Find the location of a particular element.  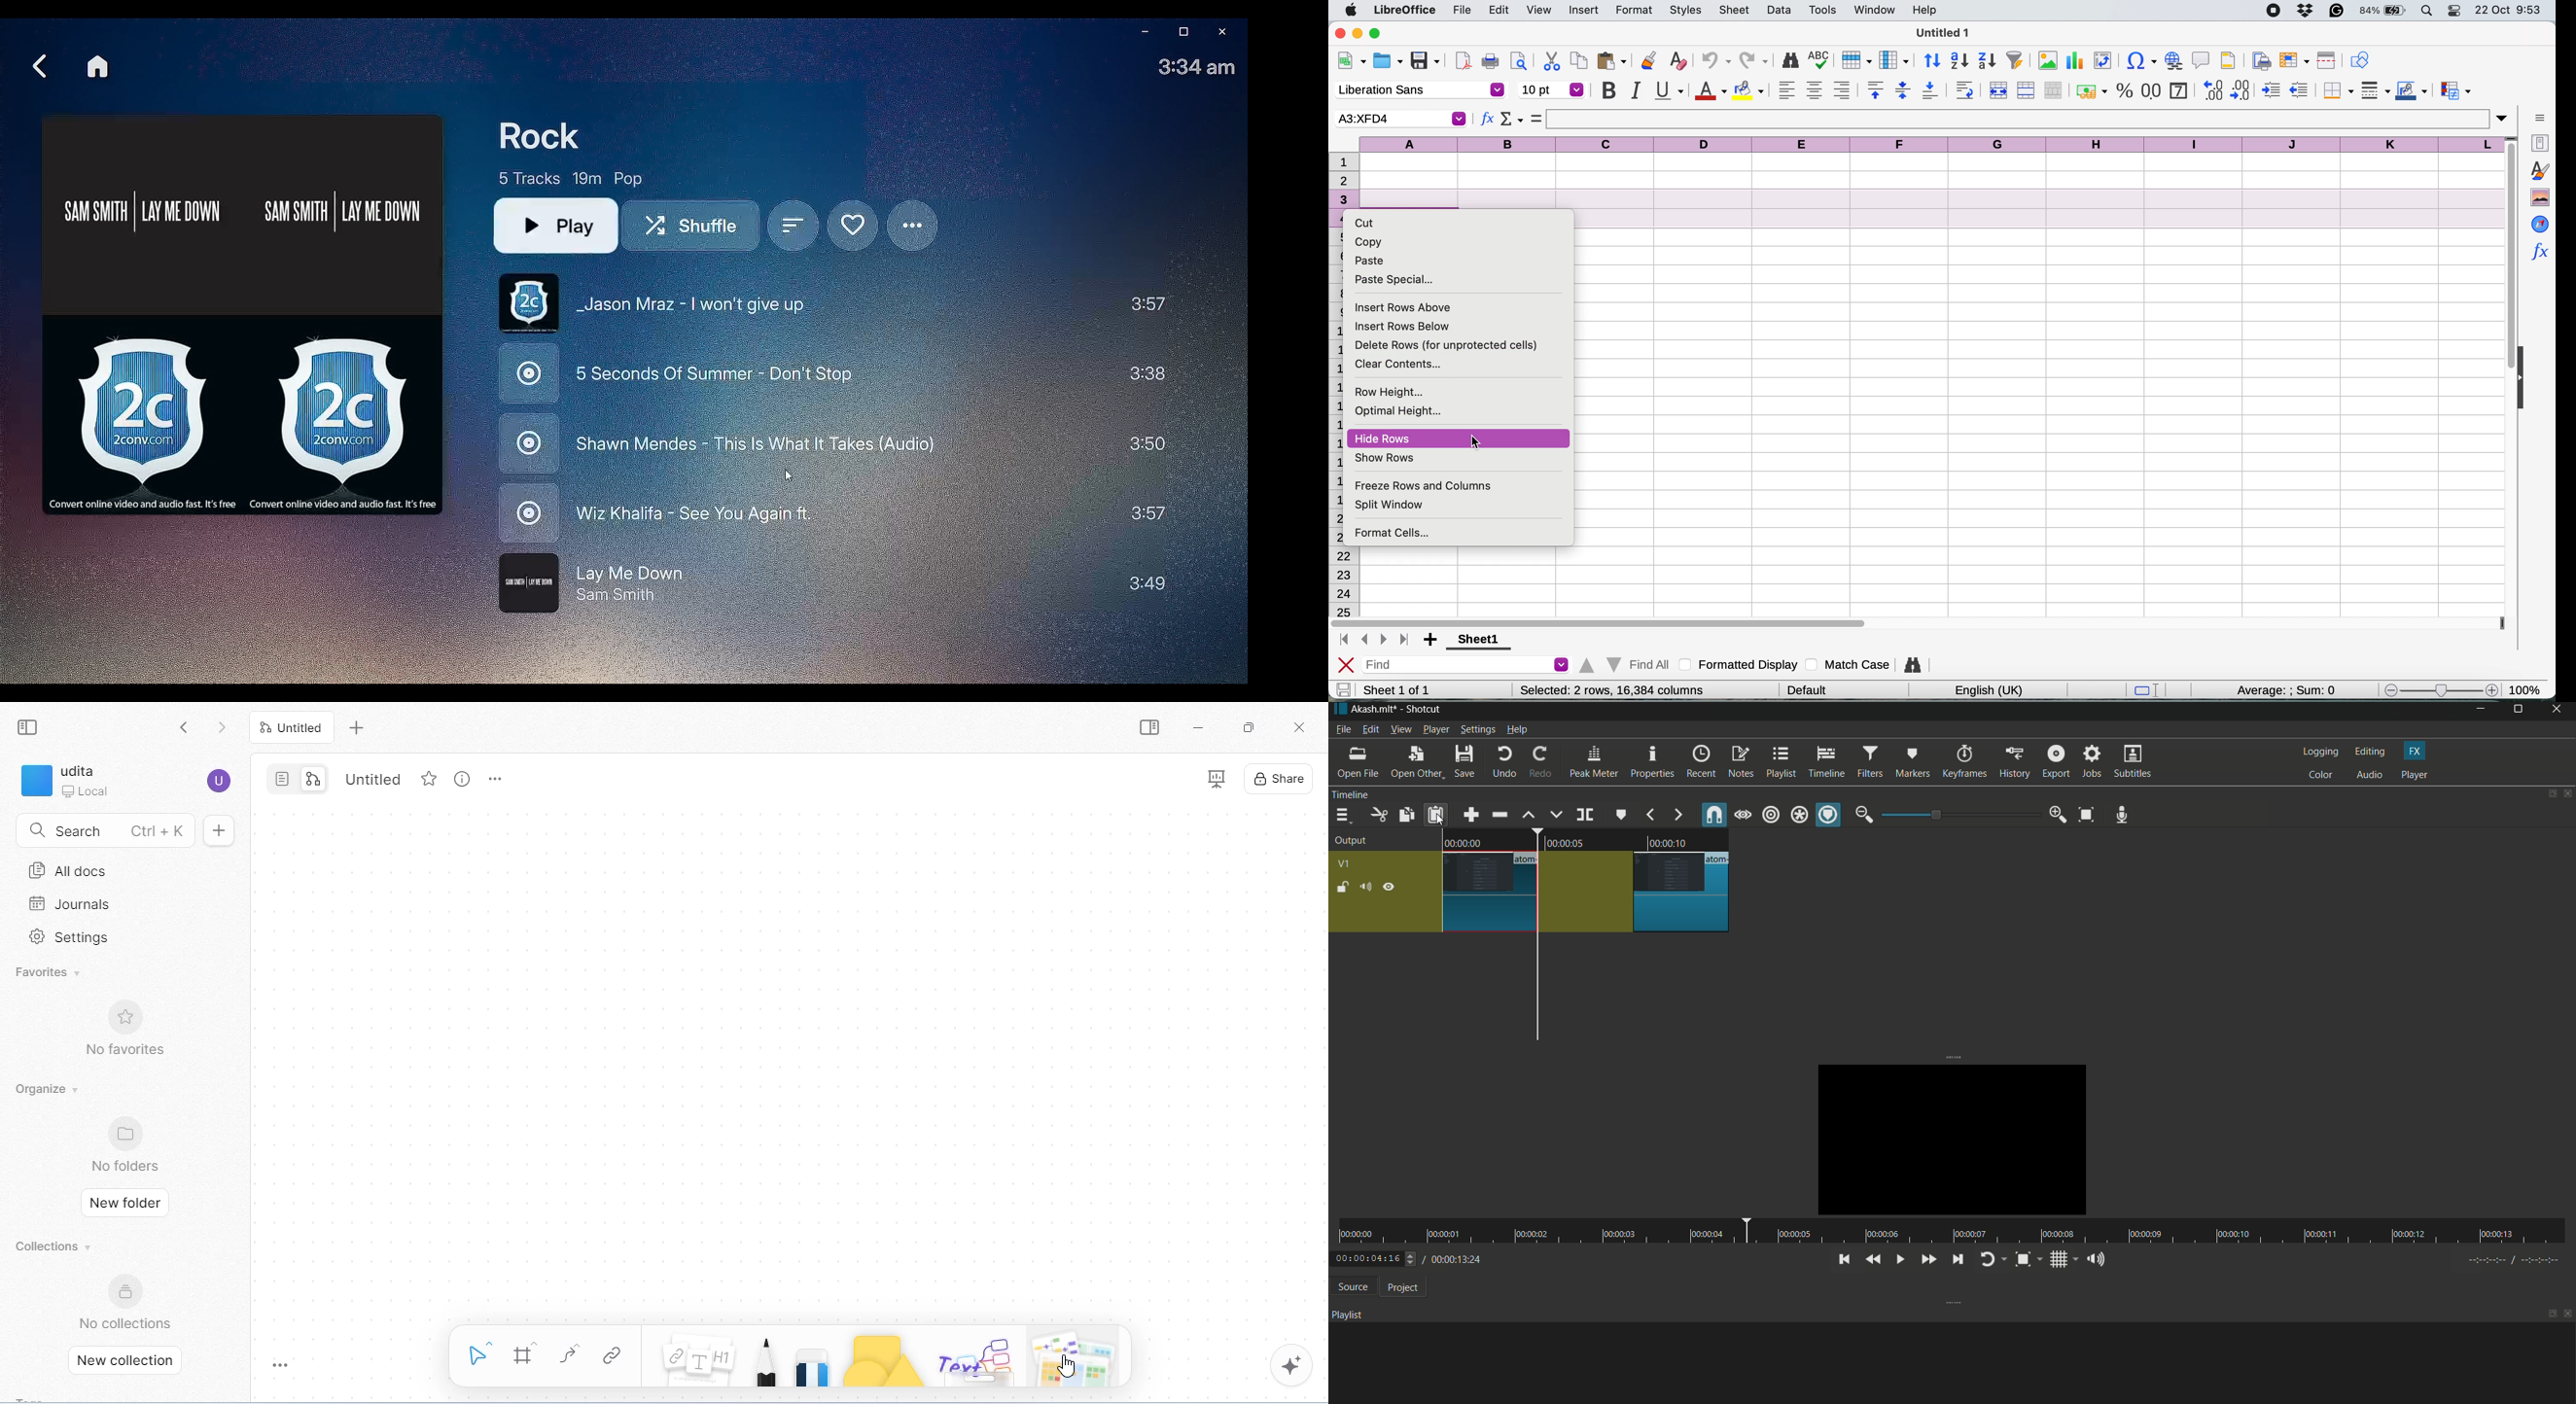

insert image is located at coordinates (2048, 60).